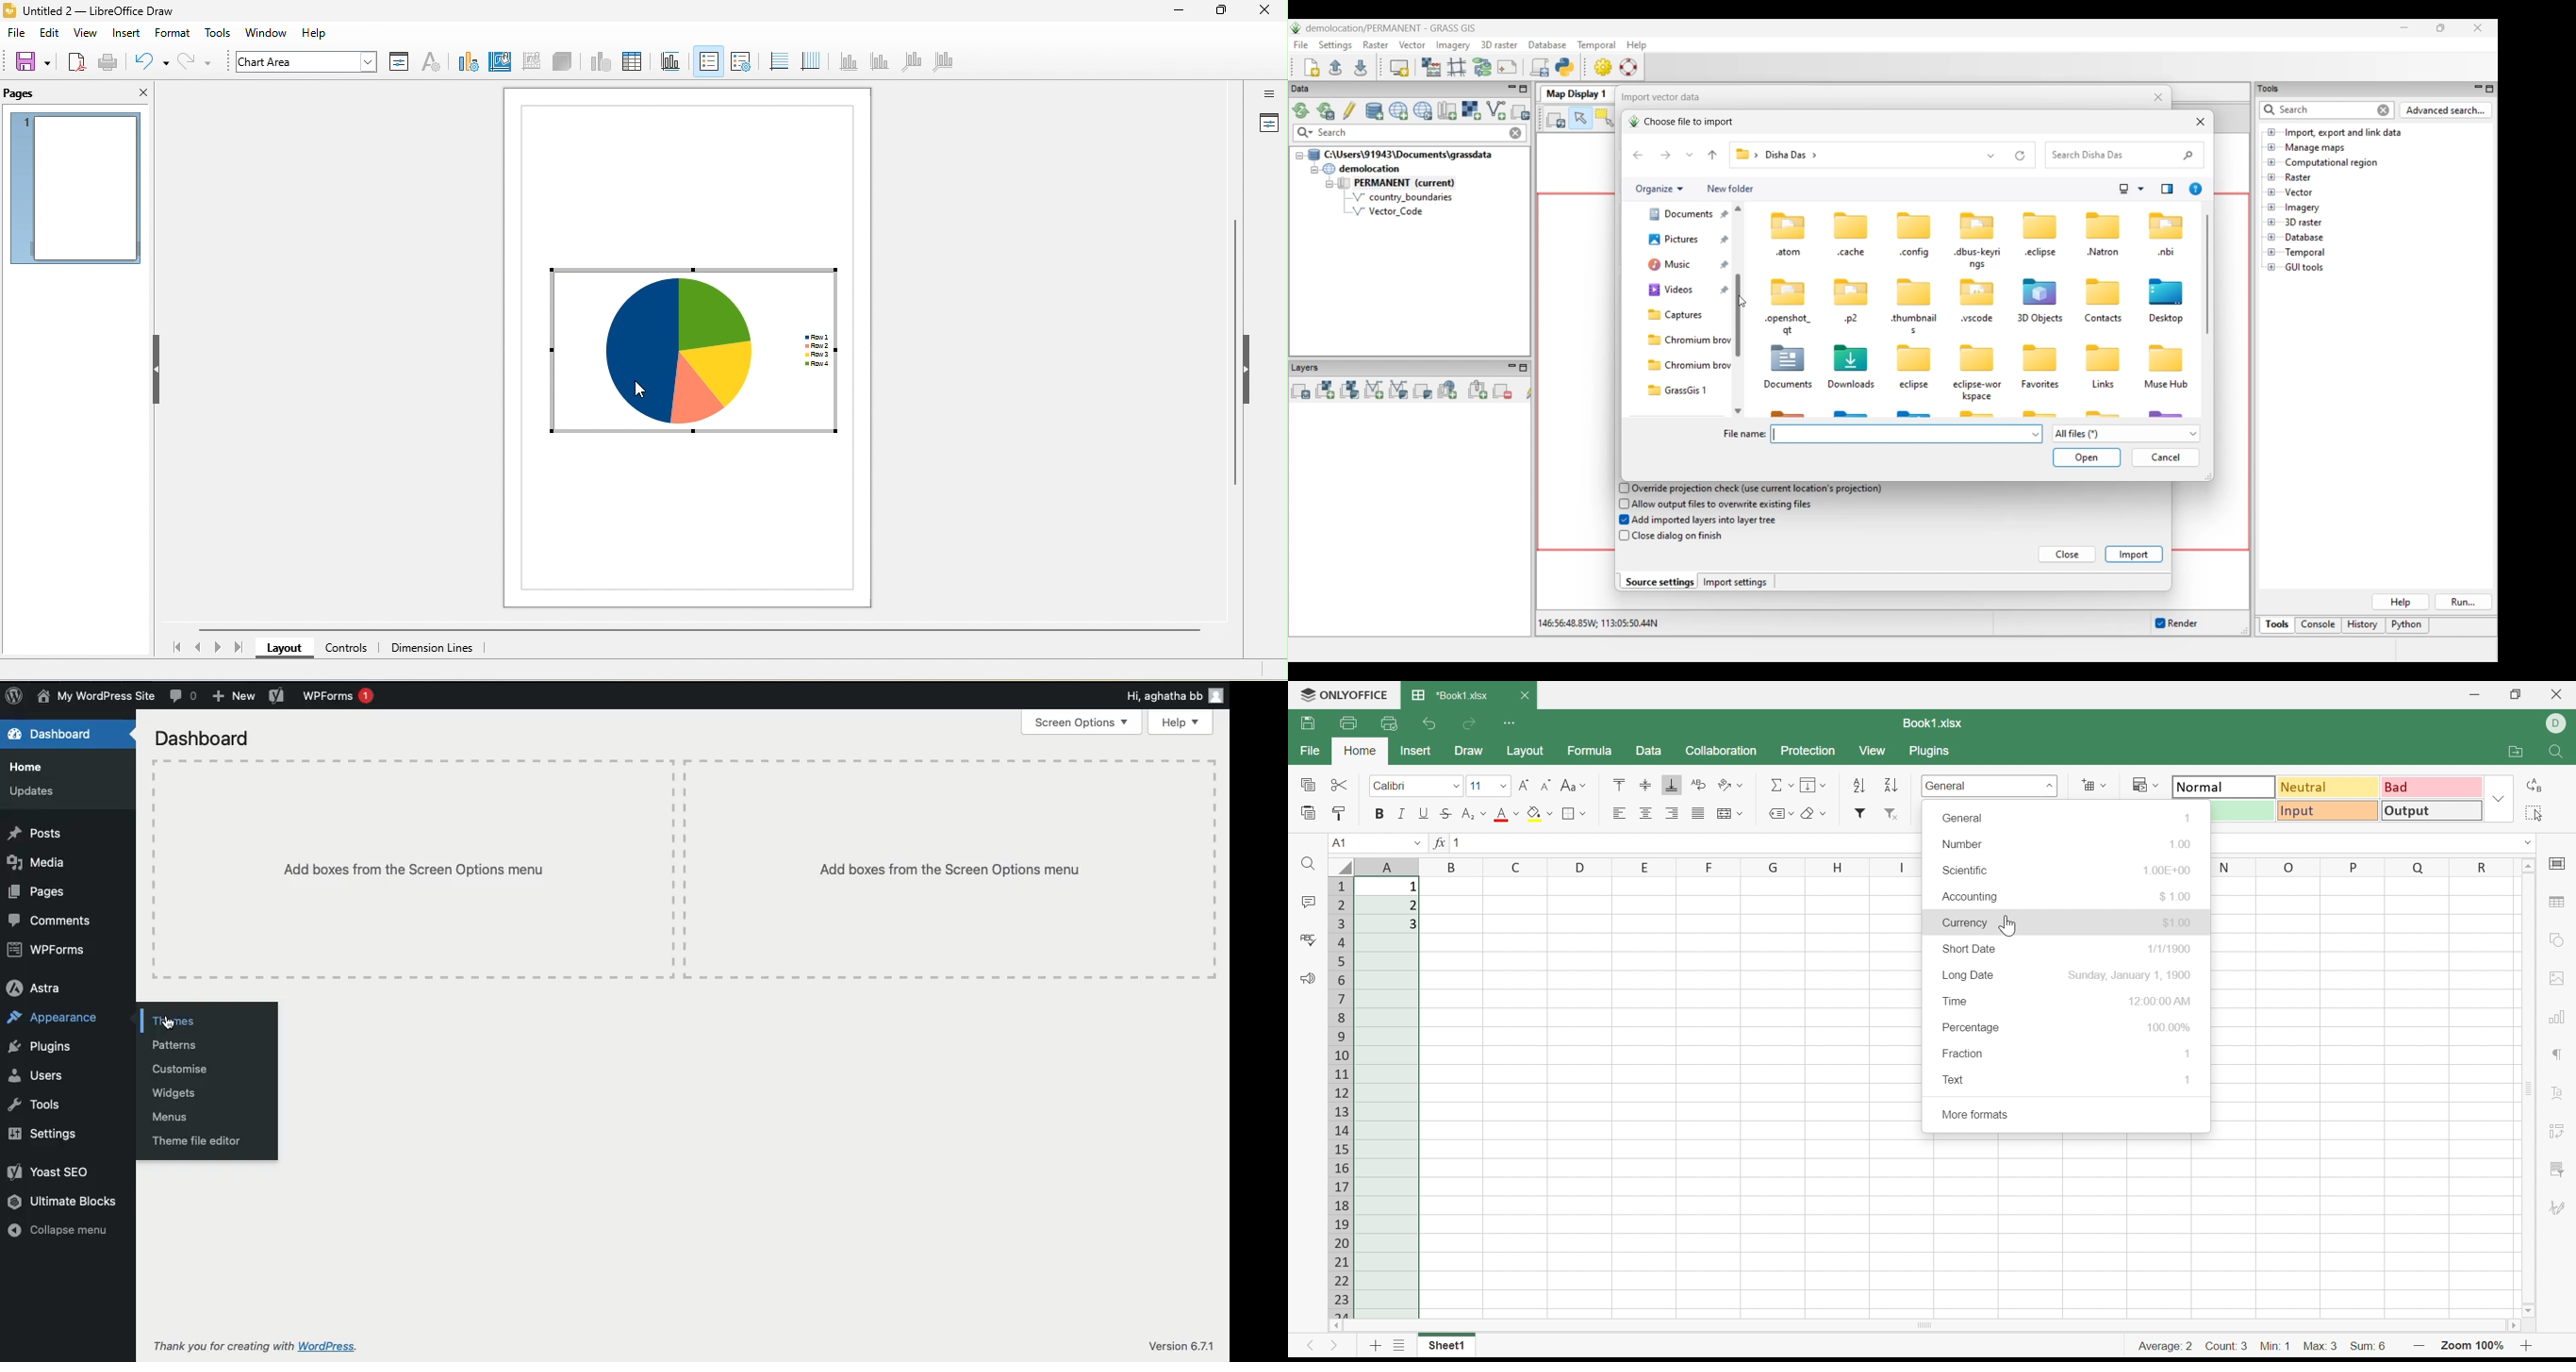  Describe the element at coordinates (2516, 751) in the screenshot. I see `Open file location` at that location.